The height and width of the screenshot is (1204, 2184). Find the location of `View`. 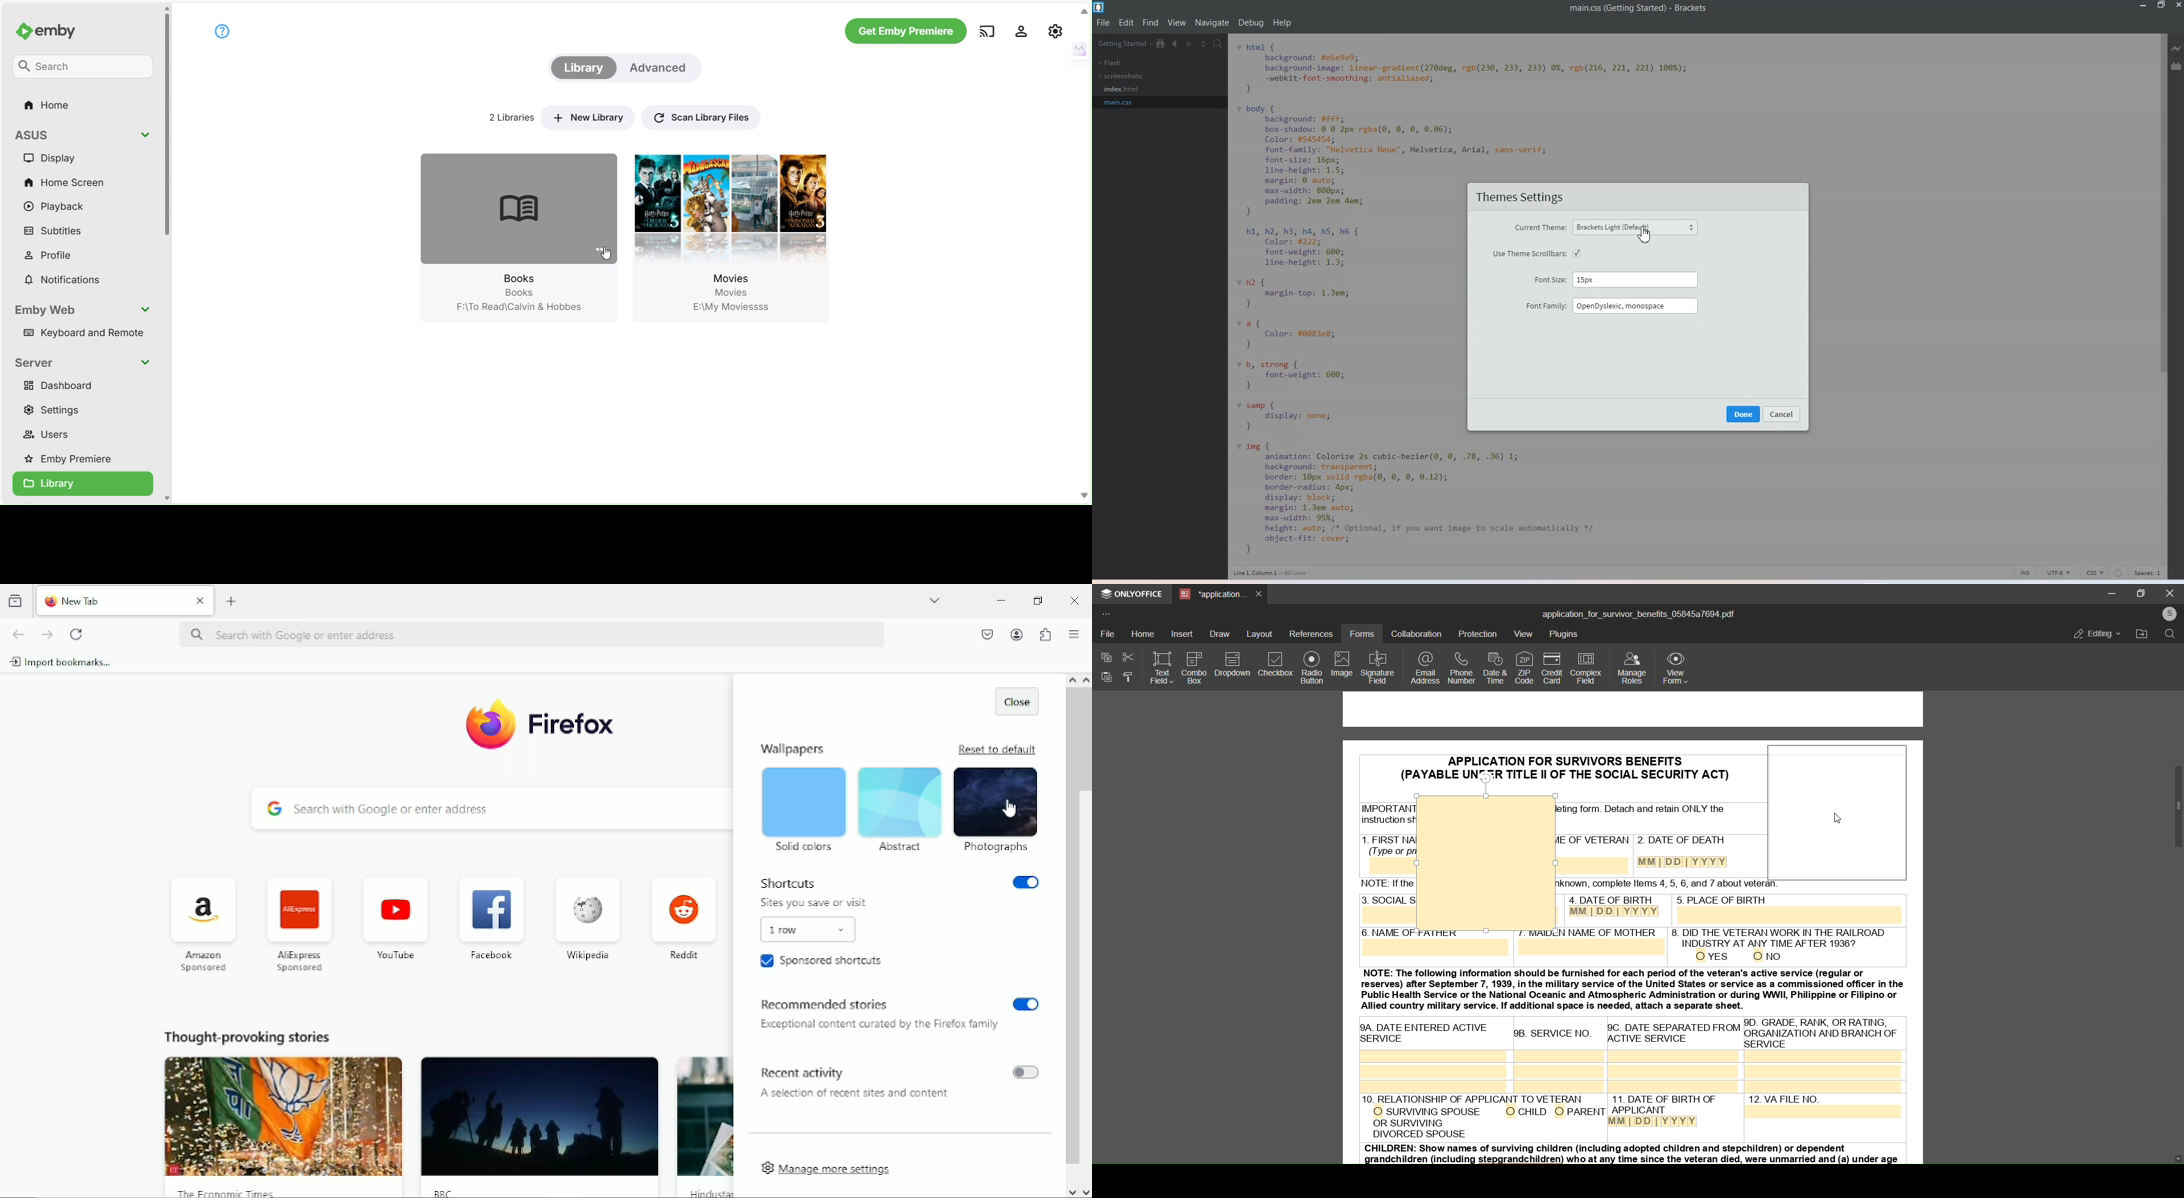

View is located at coordinates (1177, 22).